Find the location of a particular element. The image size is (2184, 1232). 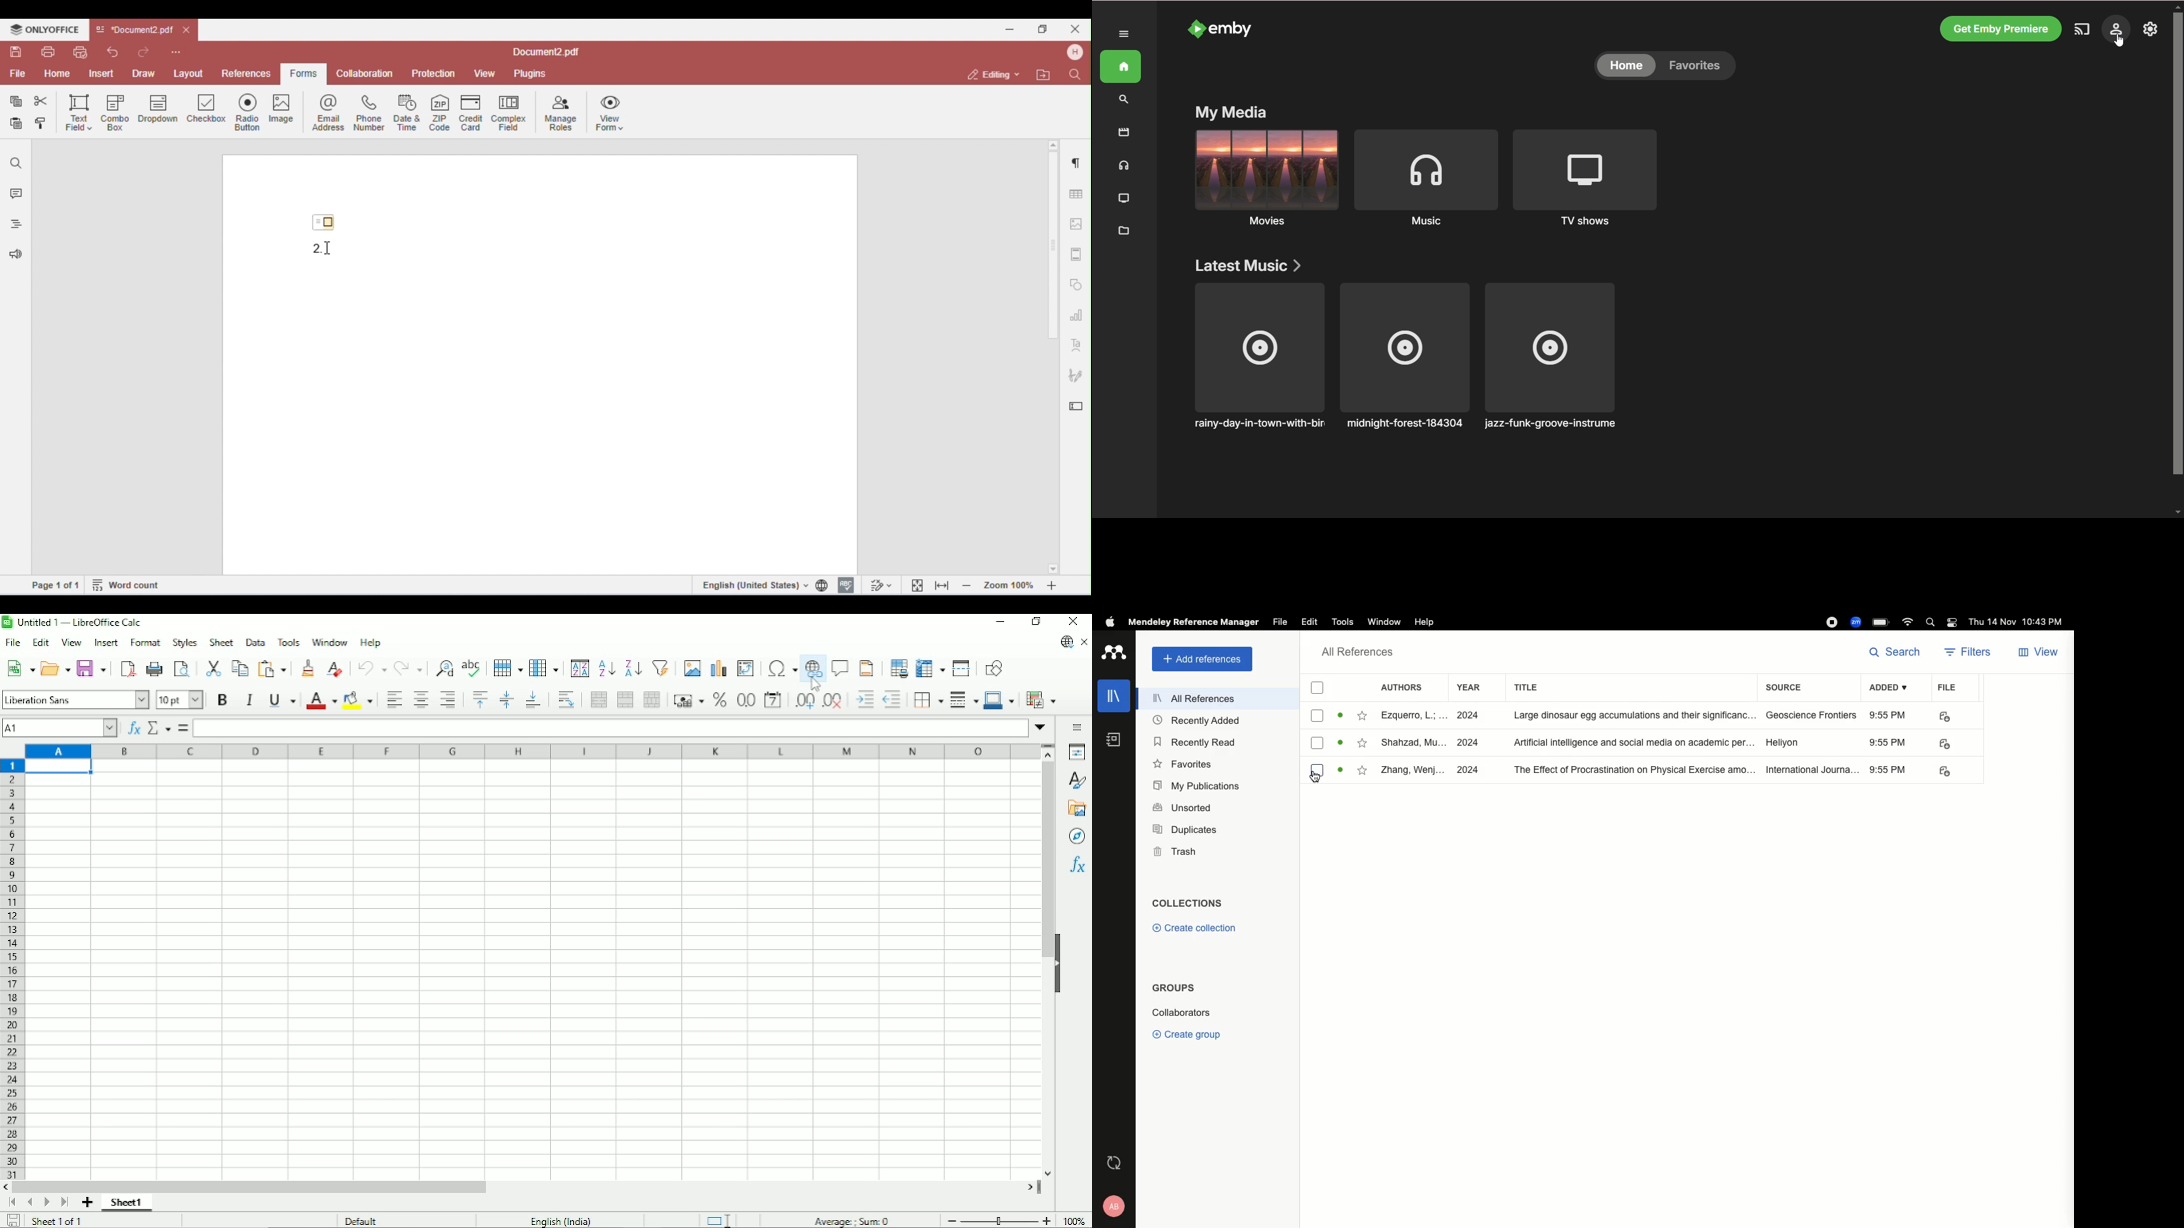

window is located at coordinates (330, 643).